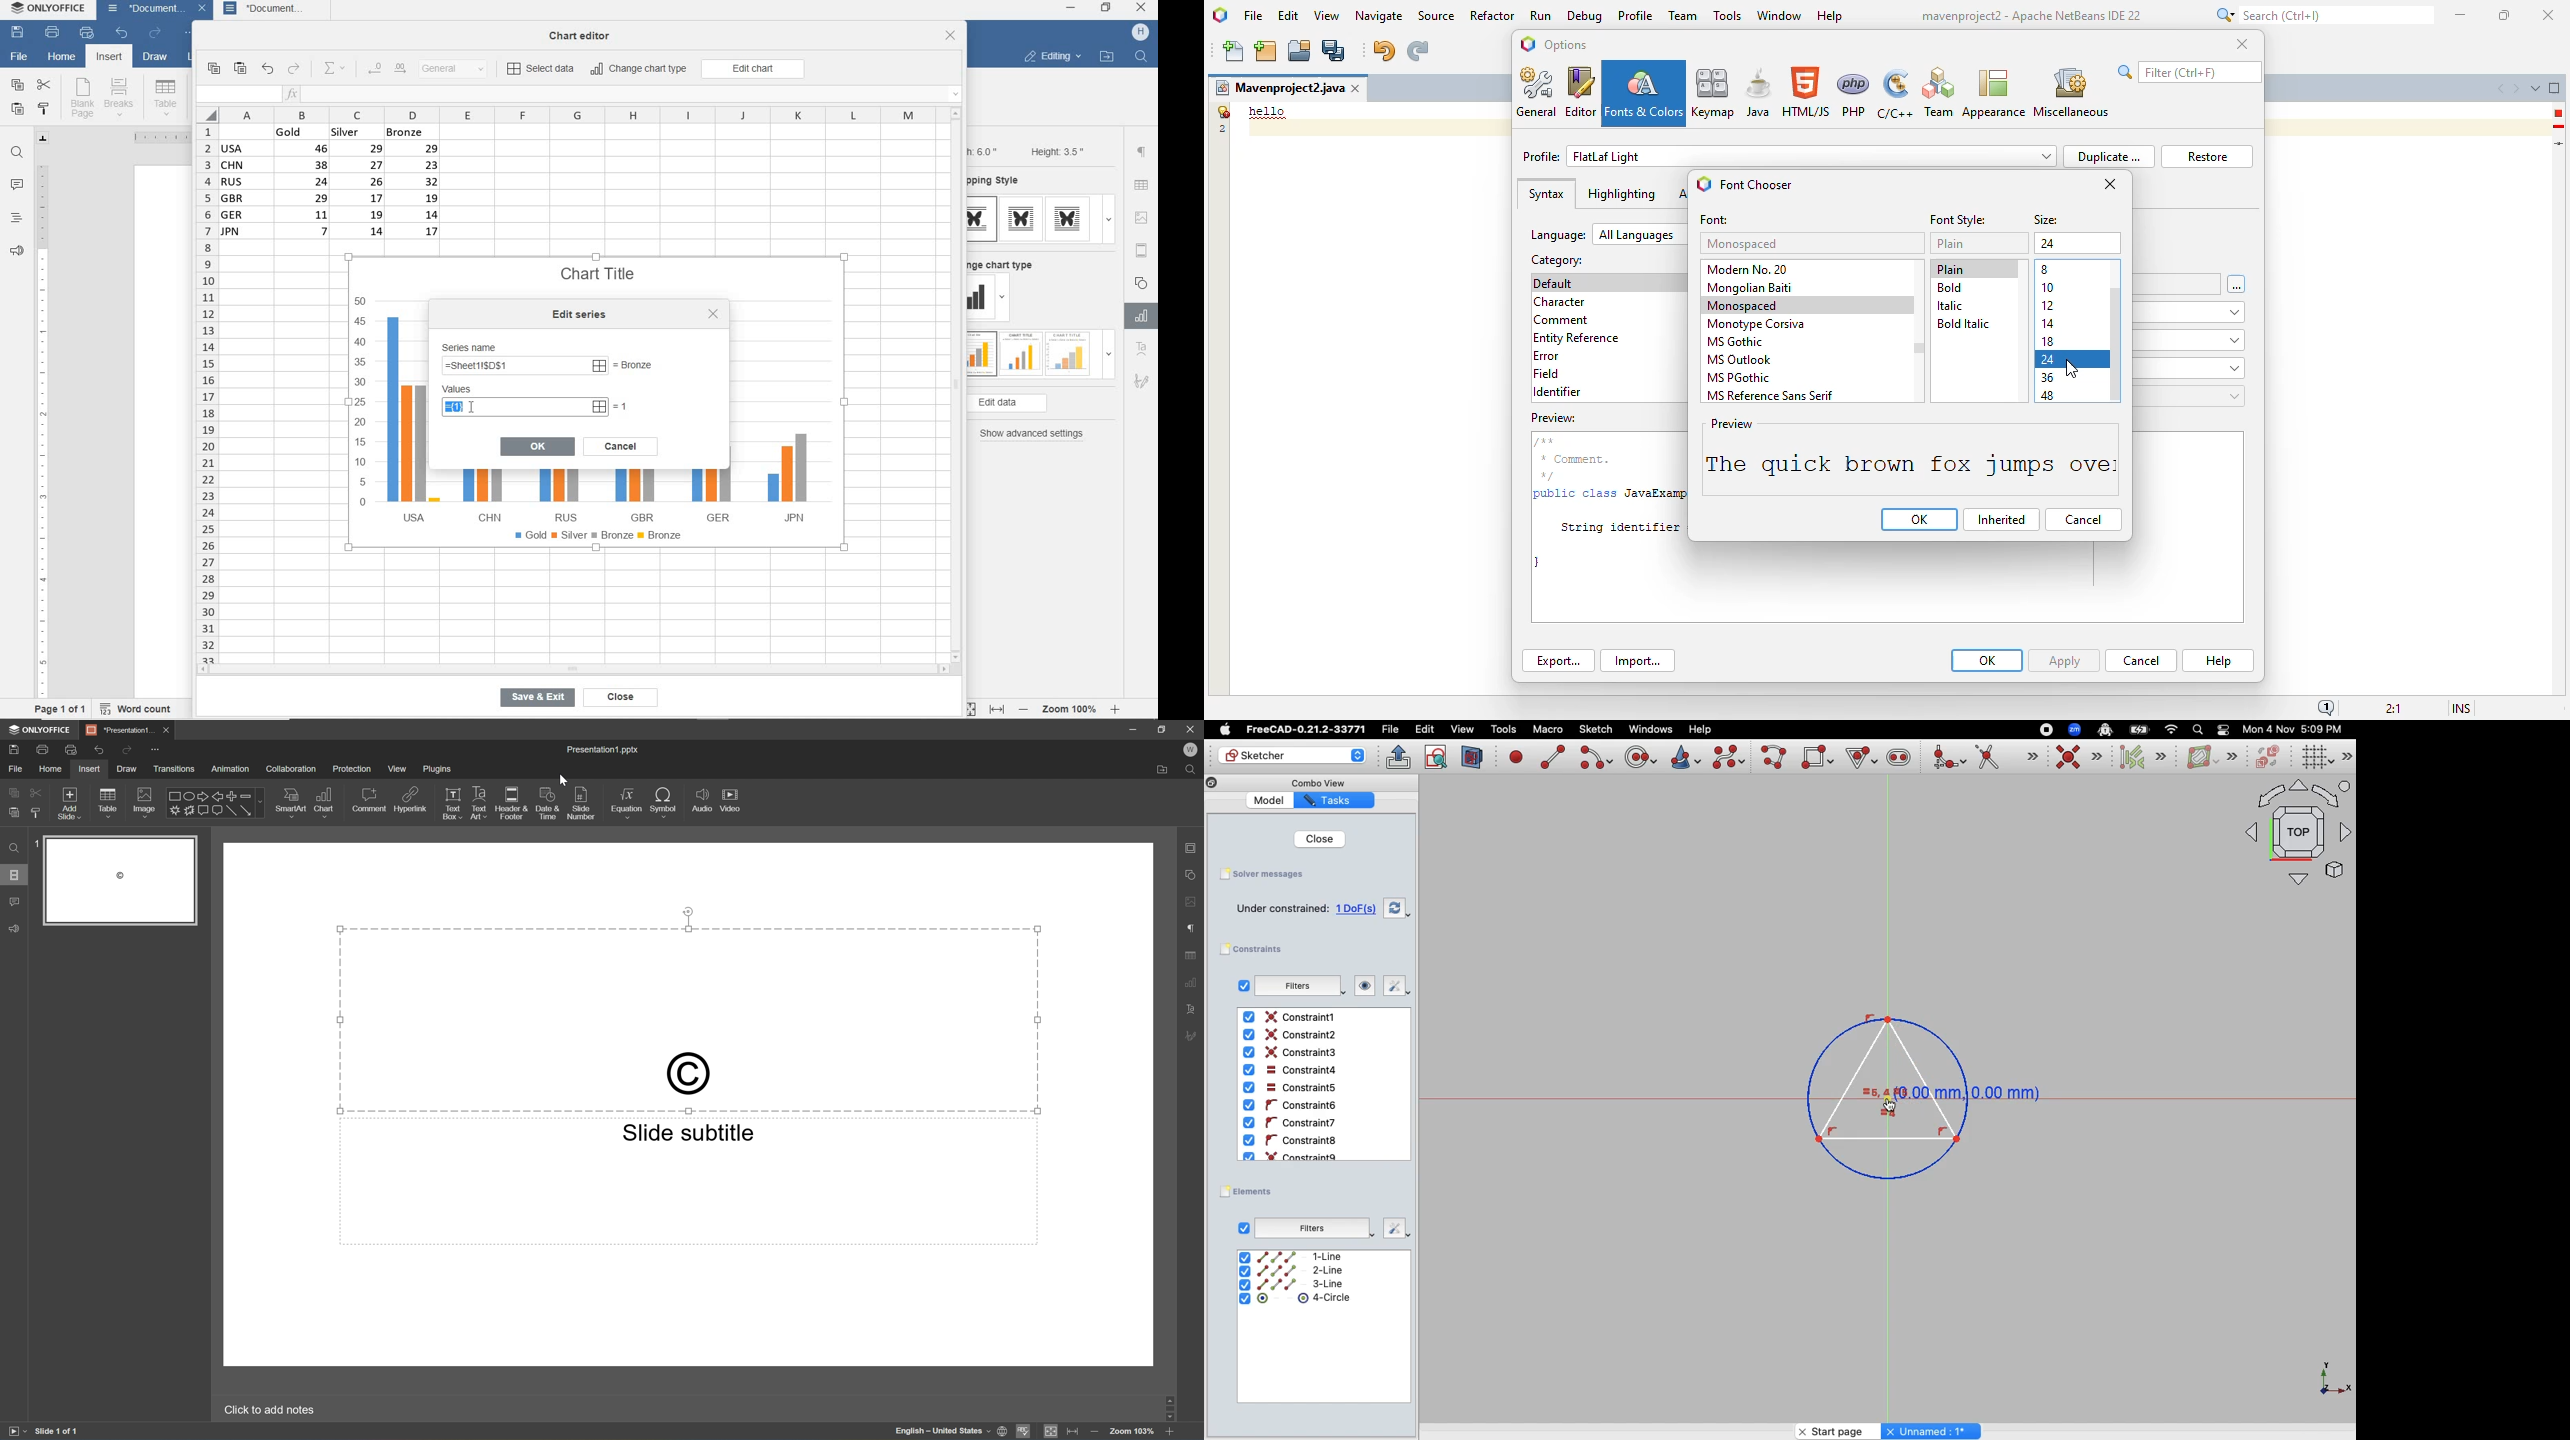 The height and width of the screenshot is (1456, 2576). Describe the element at coordinates (1192, 928) in the screenshot. I see `Paragraph settings` at that location.